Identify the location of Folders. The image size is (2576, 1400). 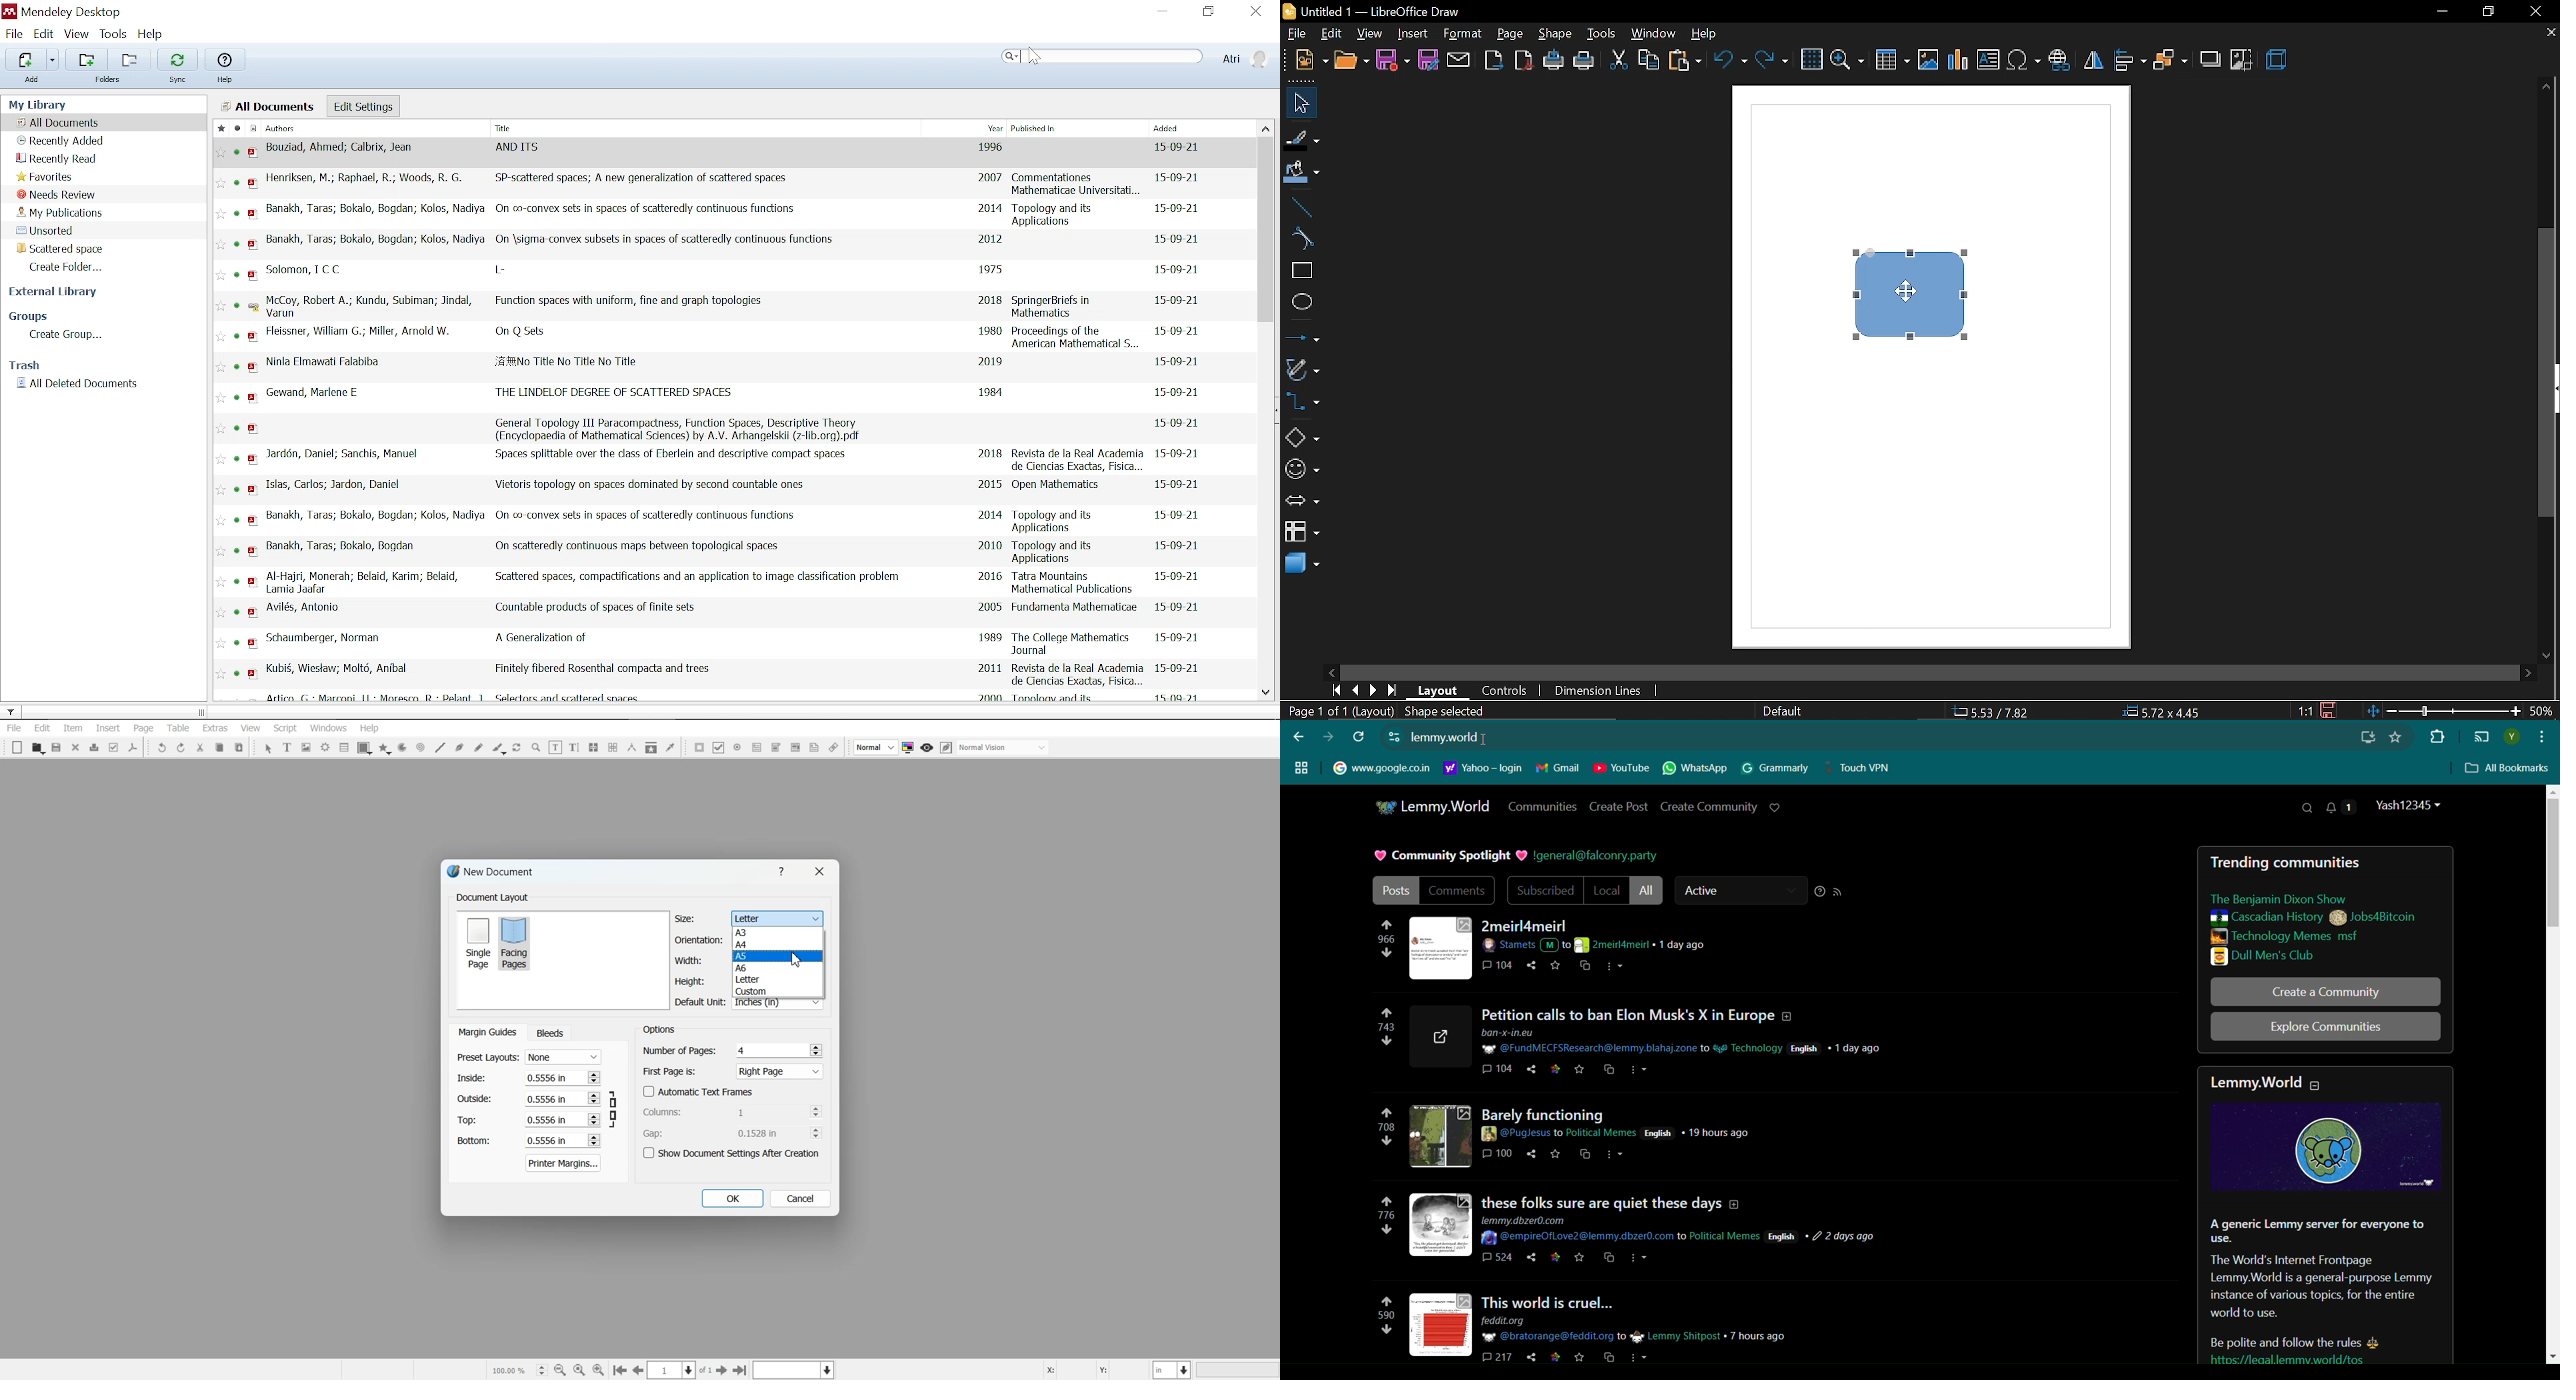
(106, 79).